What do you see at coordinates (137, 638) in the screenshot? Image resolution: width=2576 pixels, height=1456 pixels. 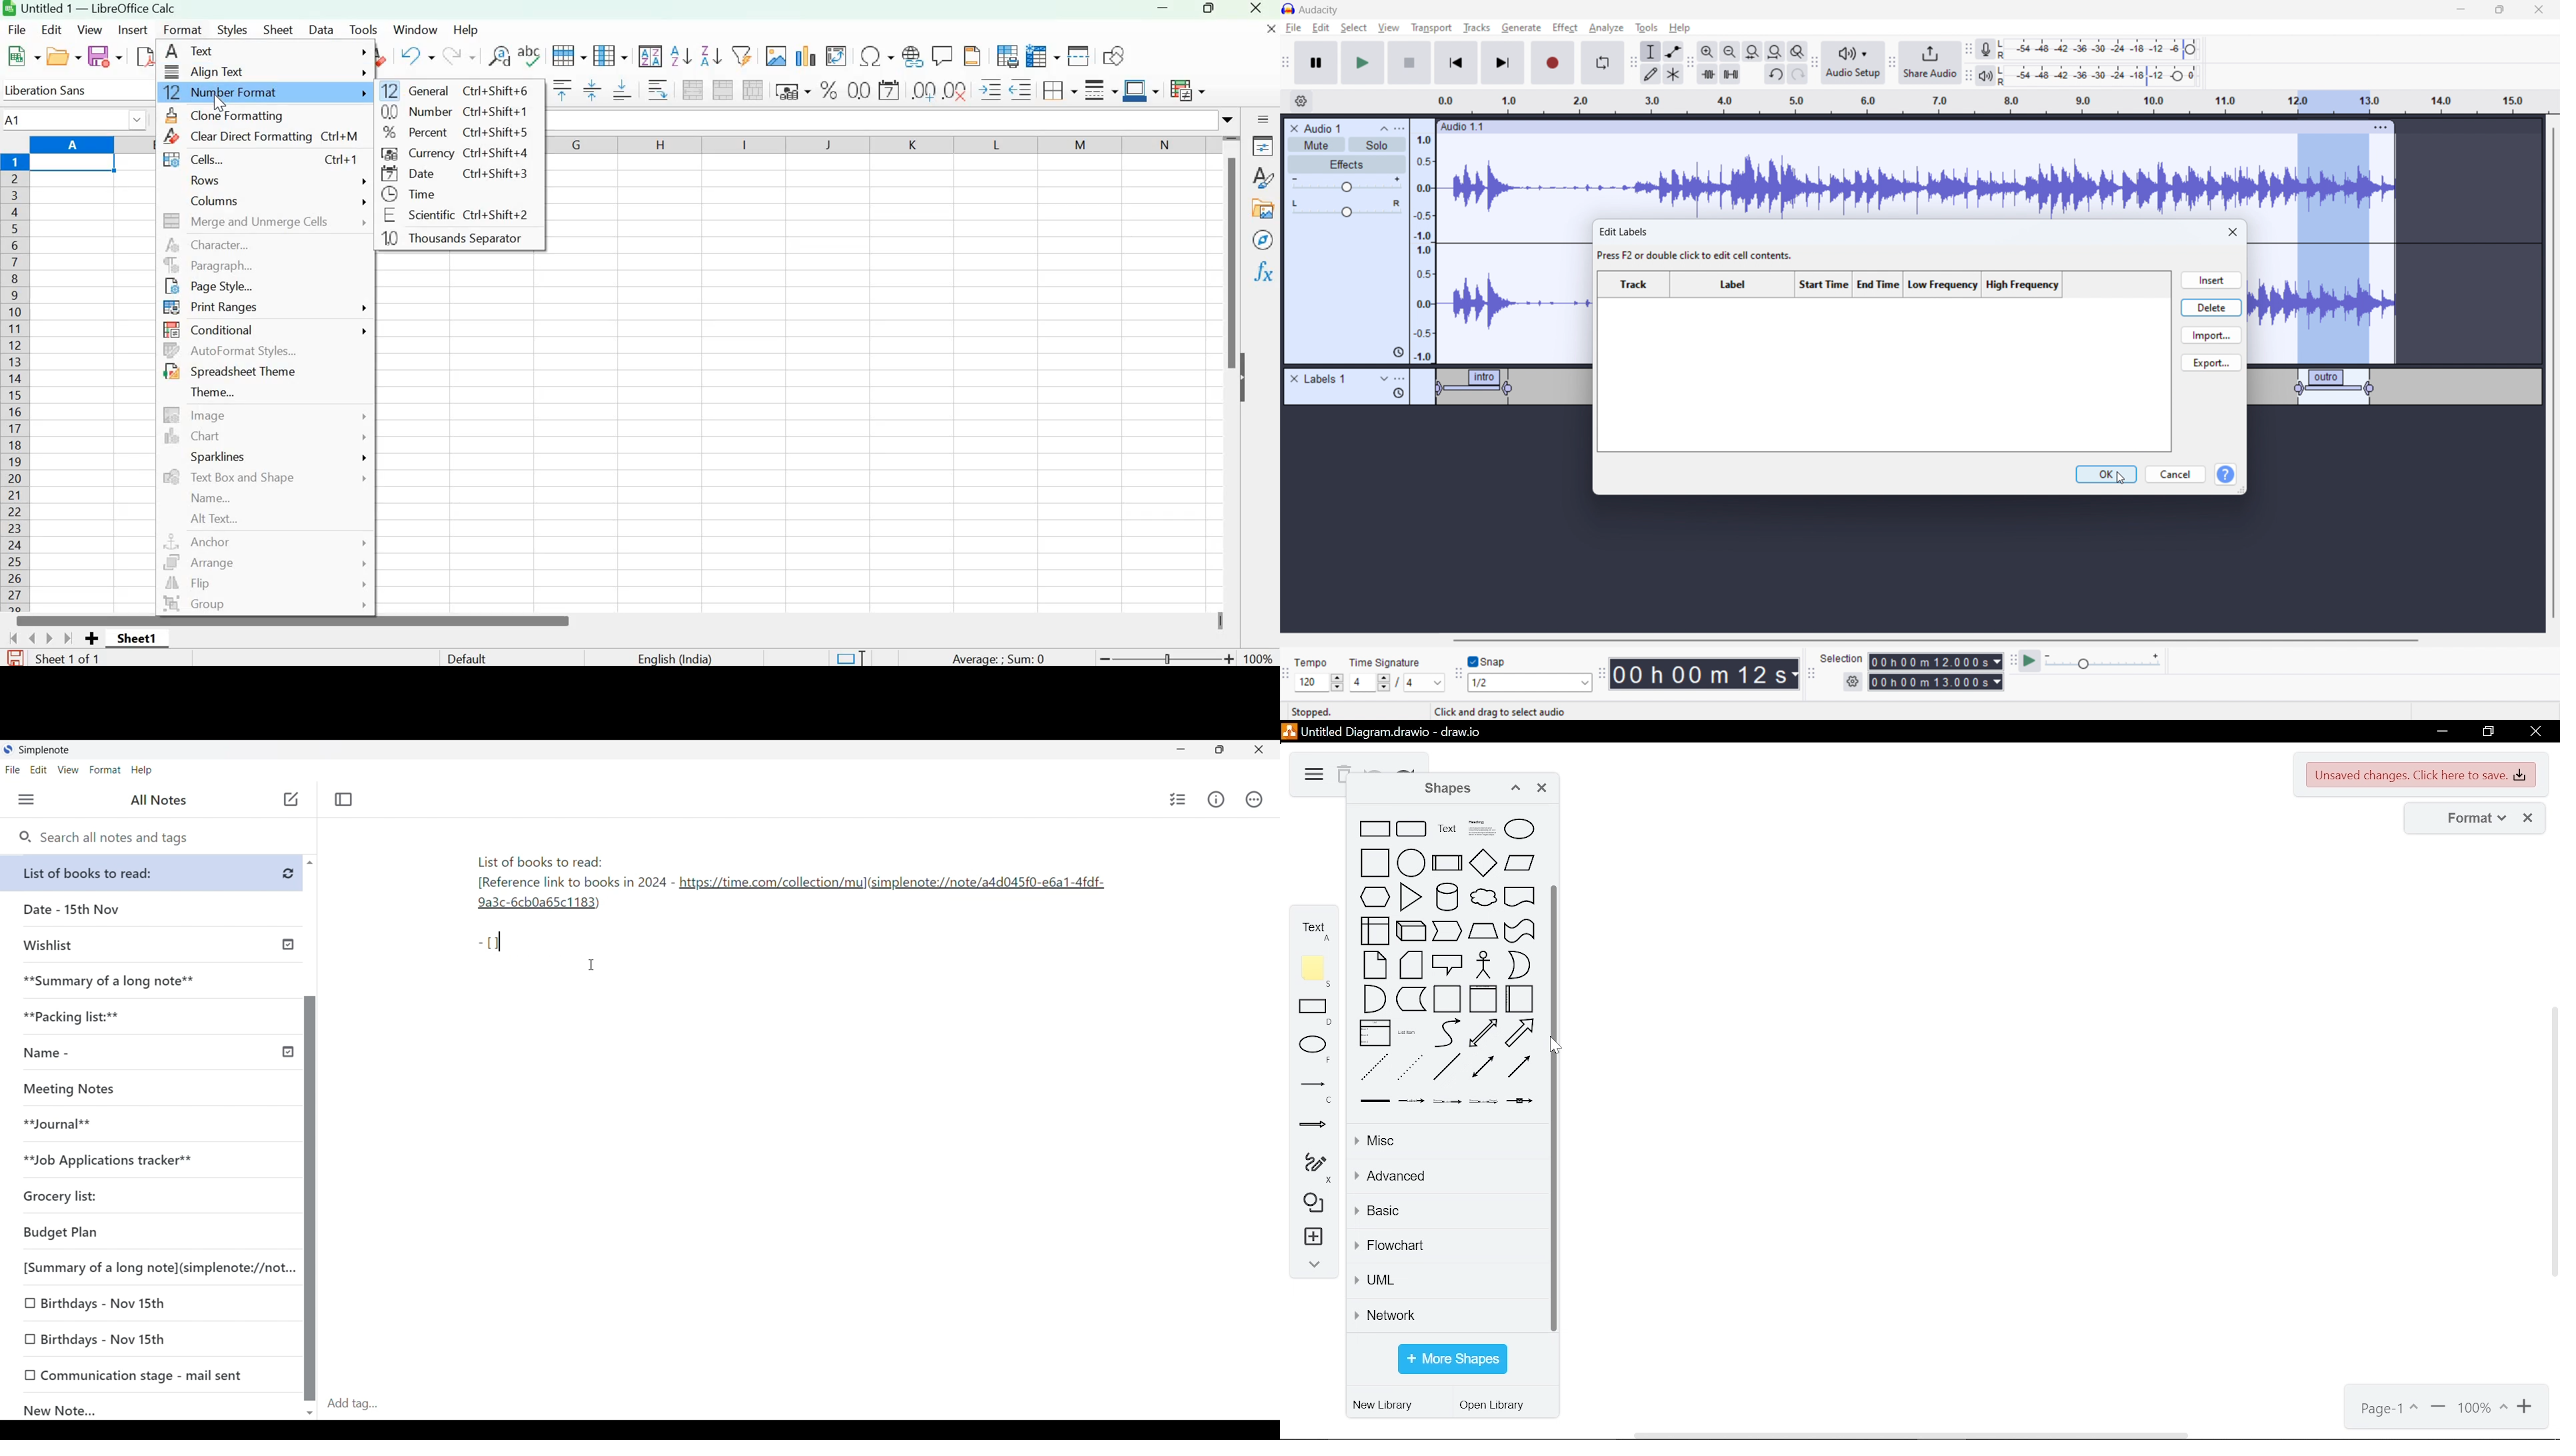 I see `Sheet1` at bounding box center [137, 638].